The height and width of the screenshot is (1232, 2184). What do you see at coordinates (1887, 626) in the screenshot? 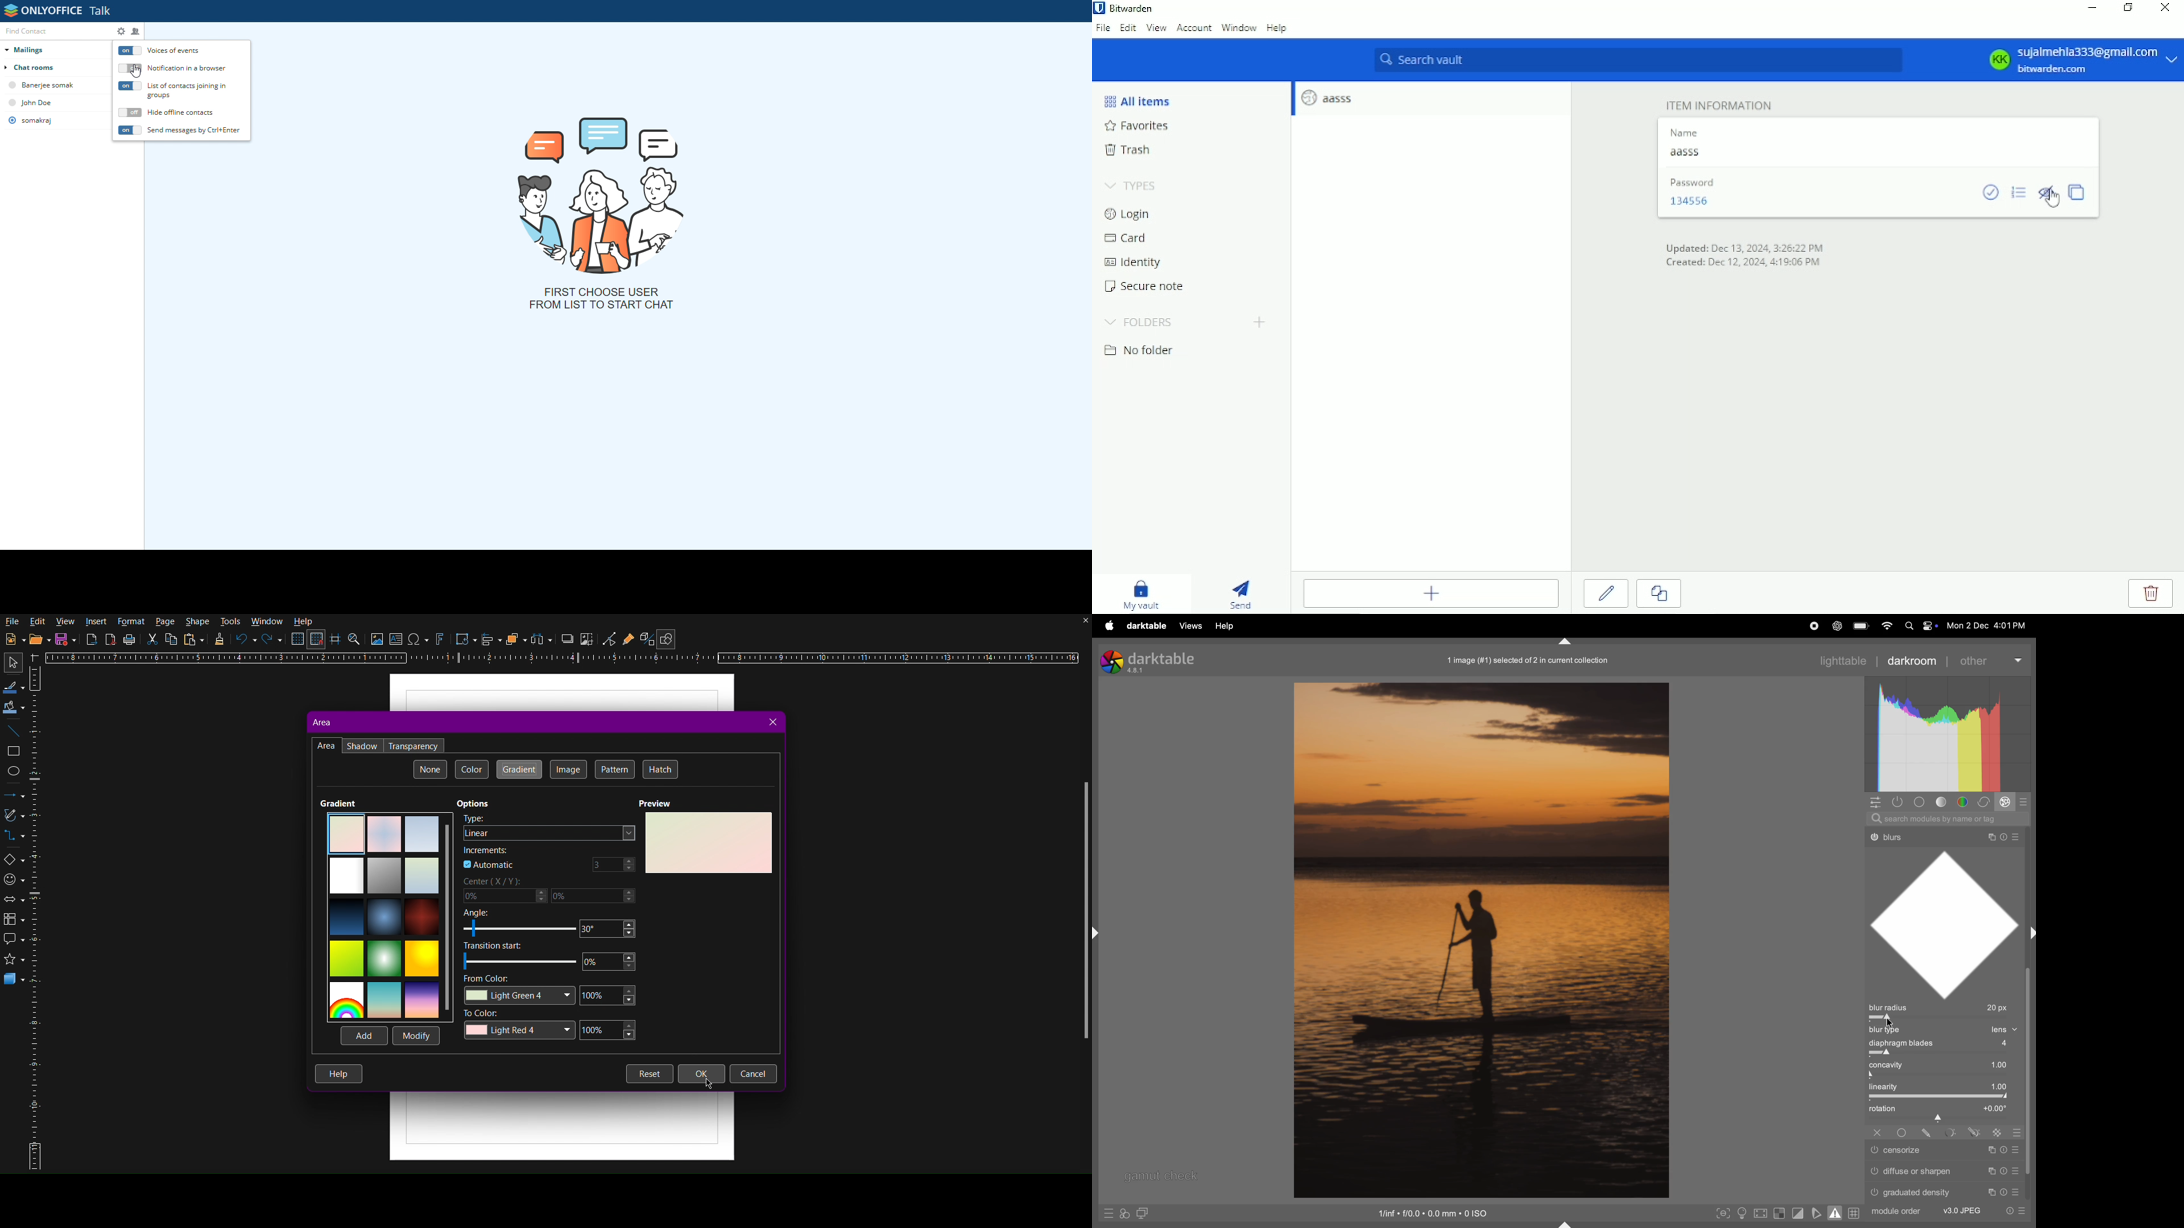
I see `wifi` at bounding box center [1887, 626].